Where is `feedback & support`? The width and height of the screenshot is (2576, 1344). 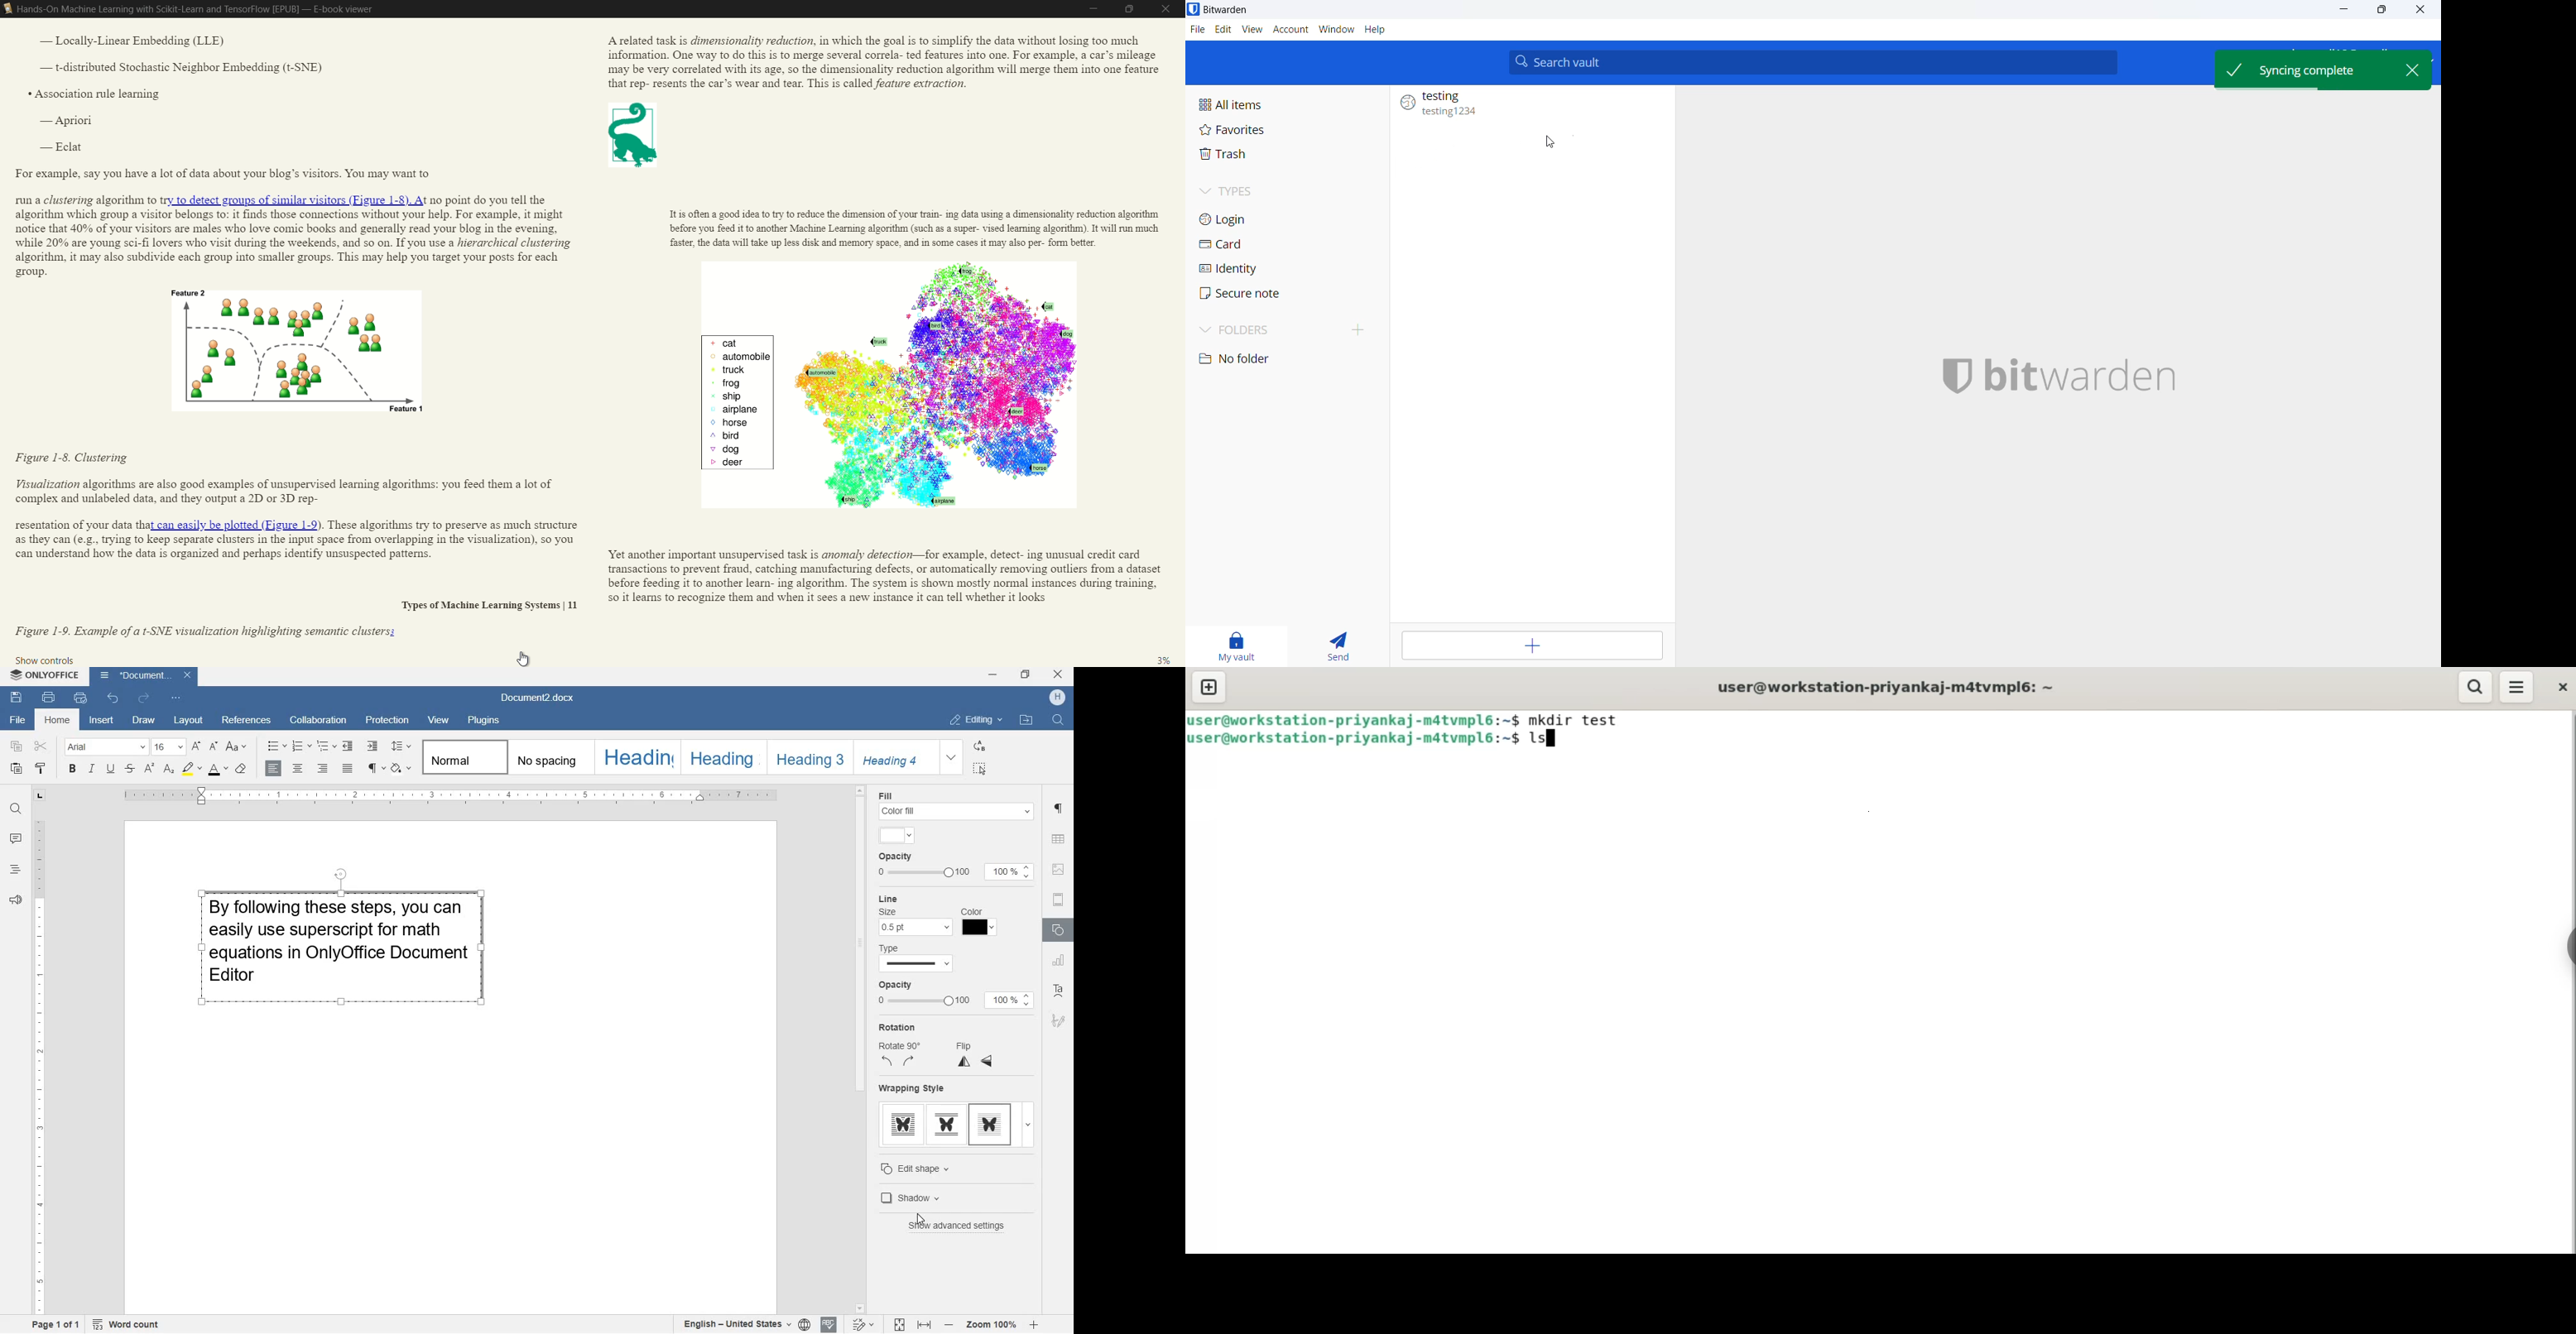
feedback & support is located at coordinates (14, 900).